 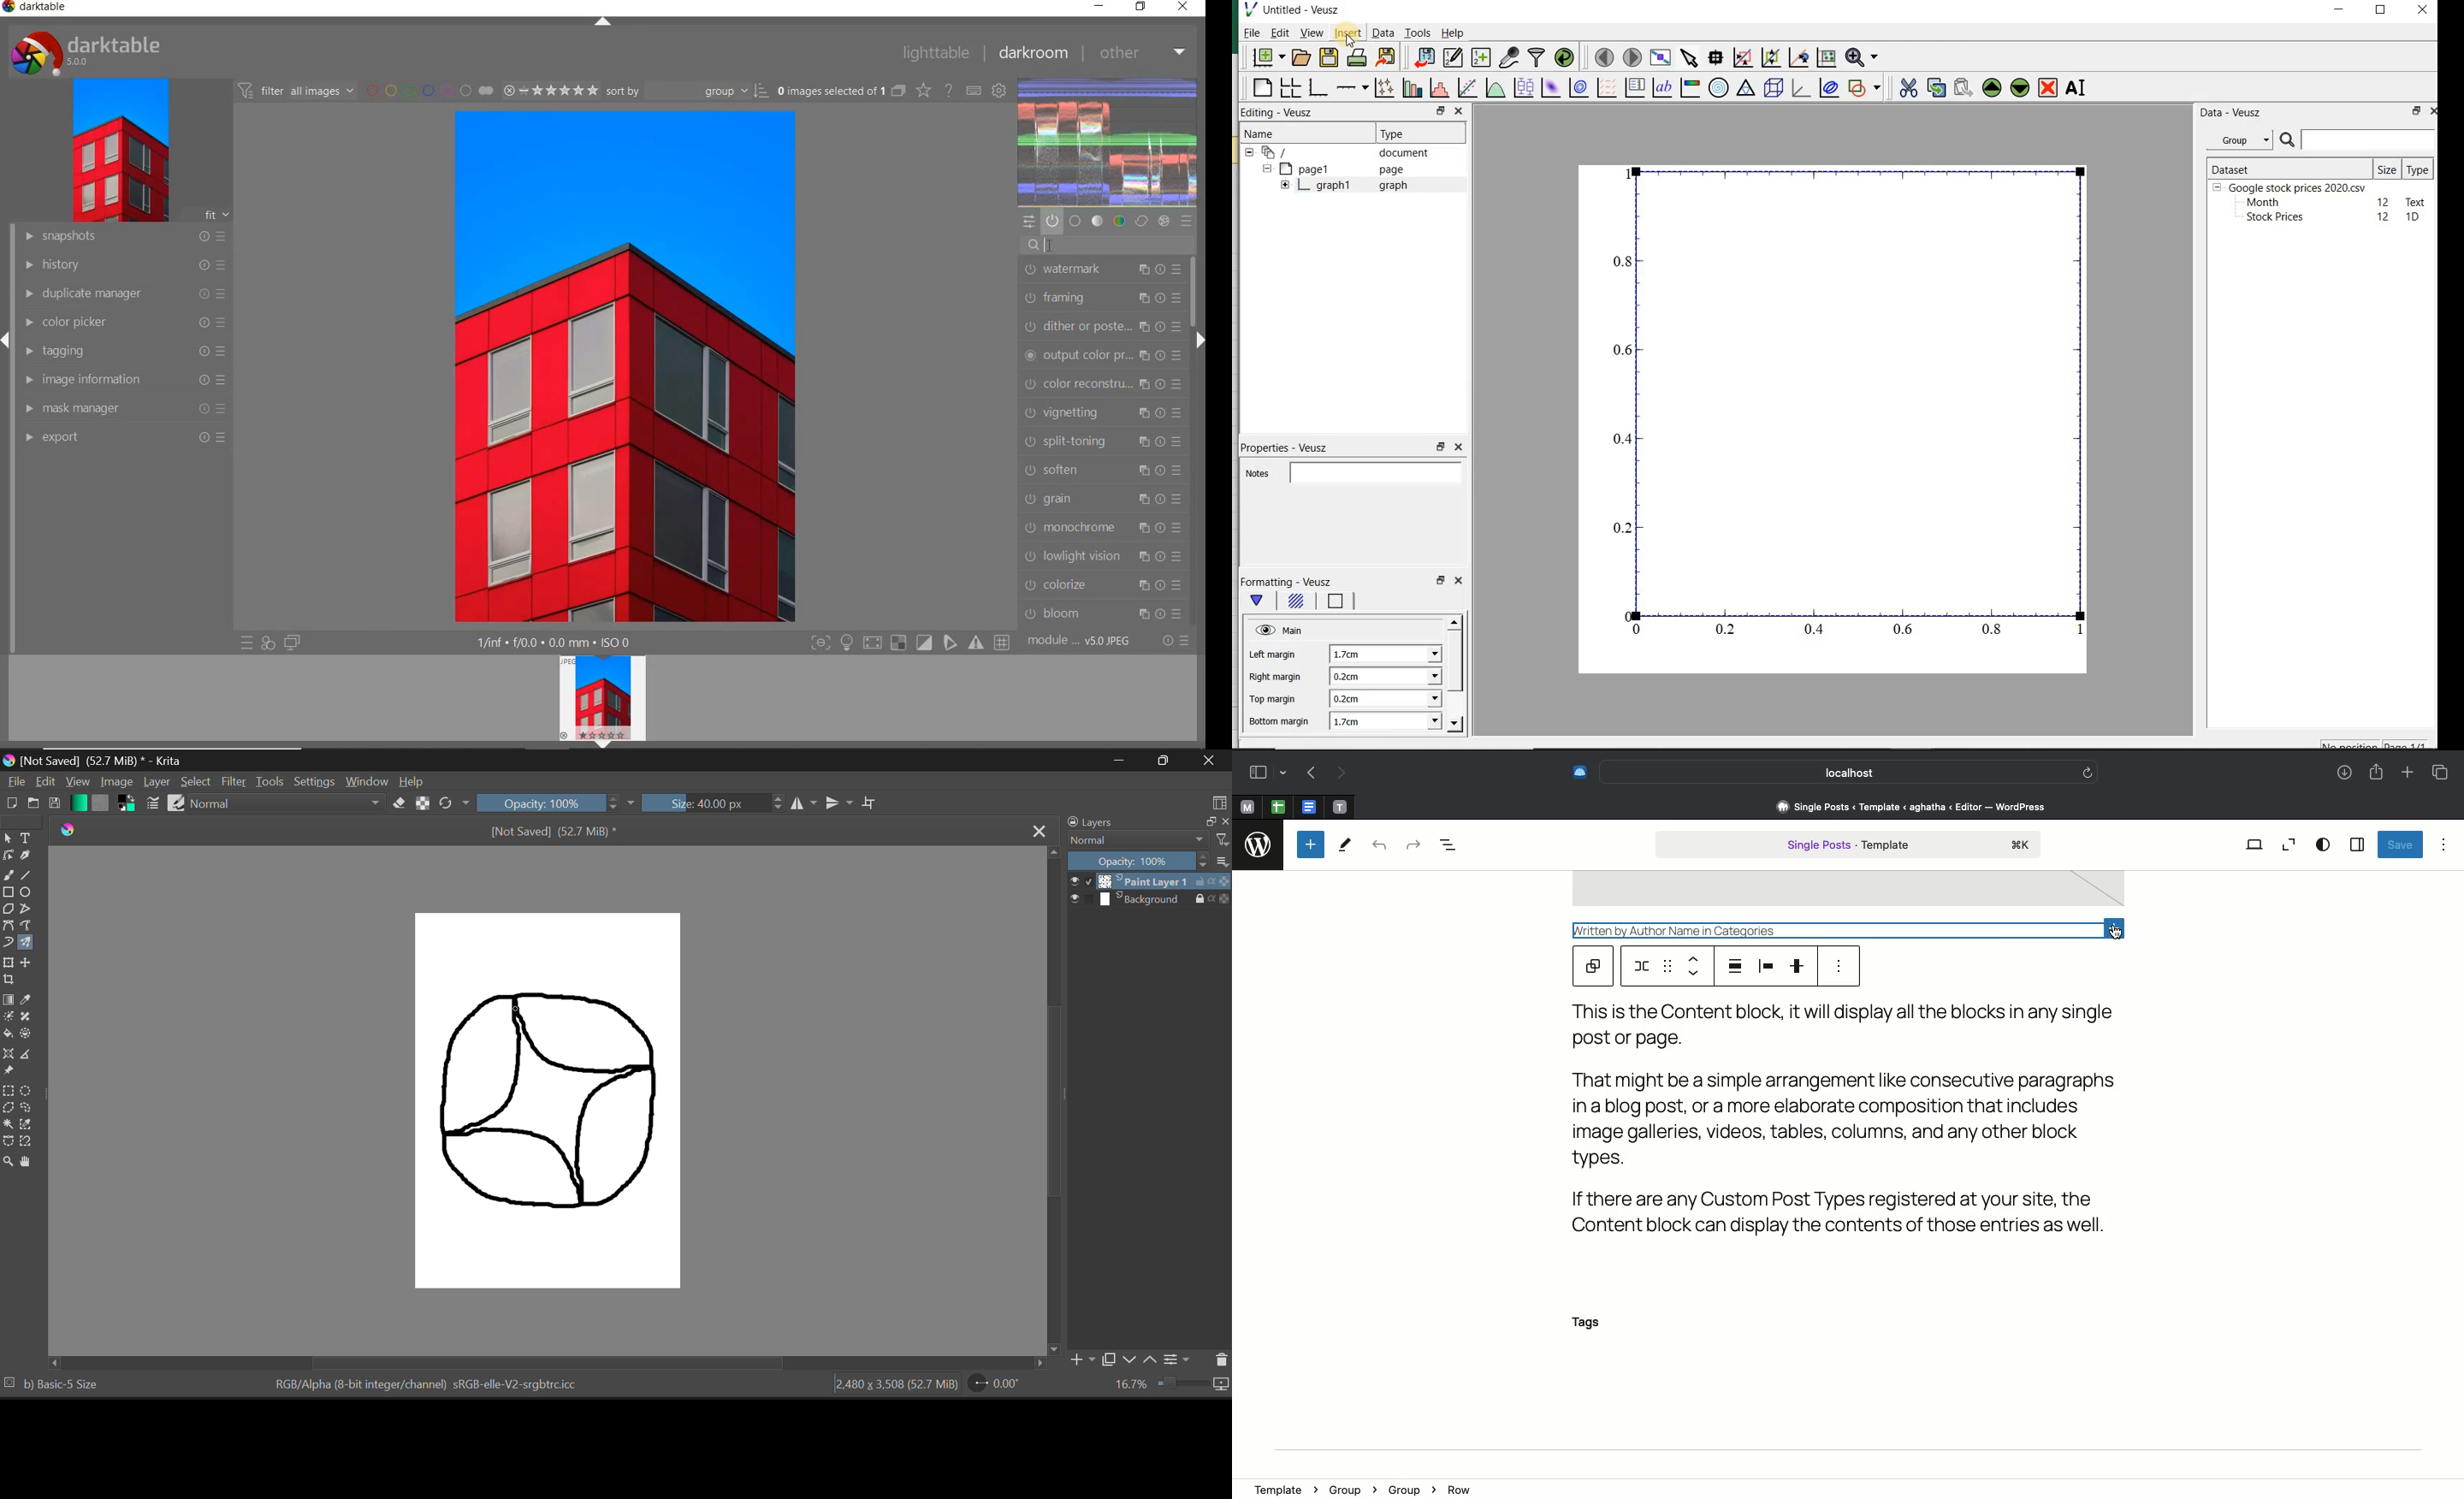 What do you see at coordinates (1409, 1489) in the screenshot?
I see `Group` at bounding box center [1409, 1489].